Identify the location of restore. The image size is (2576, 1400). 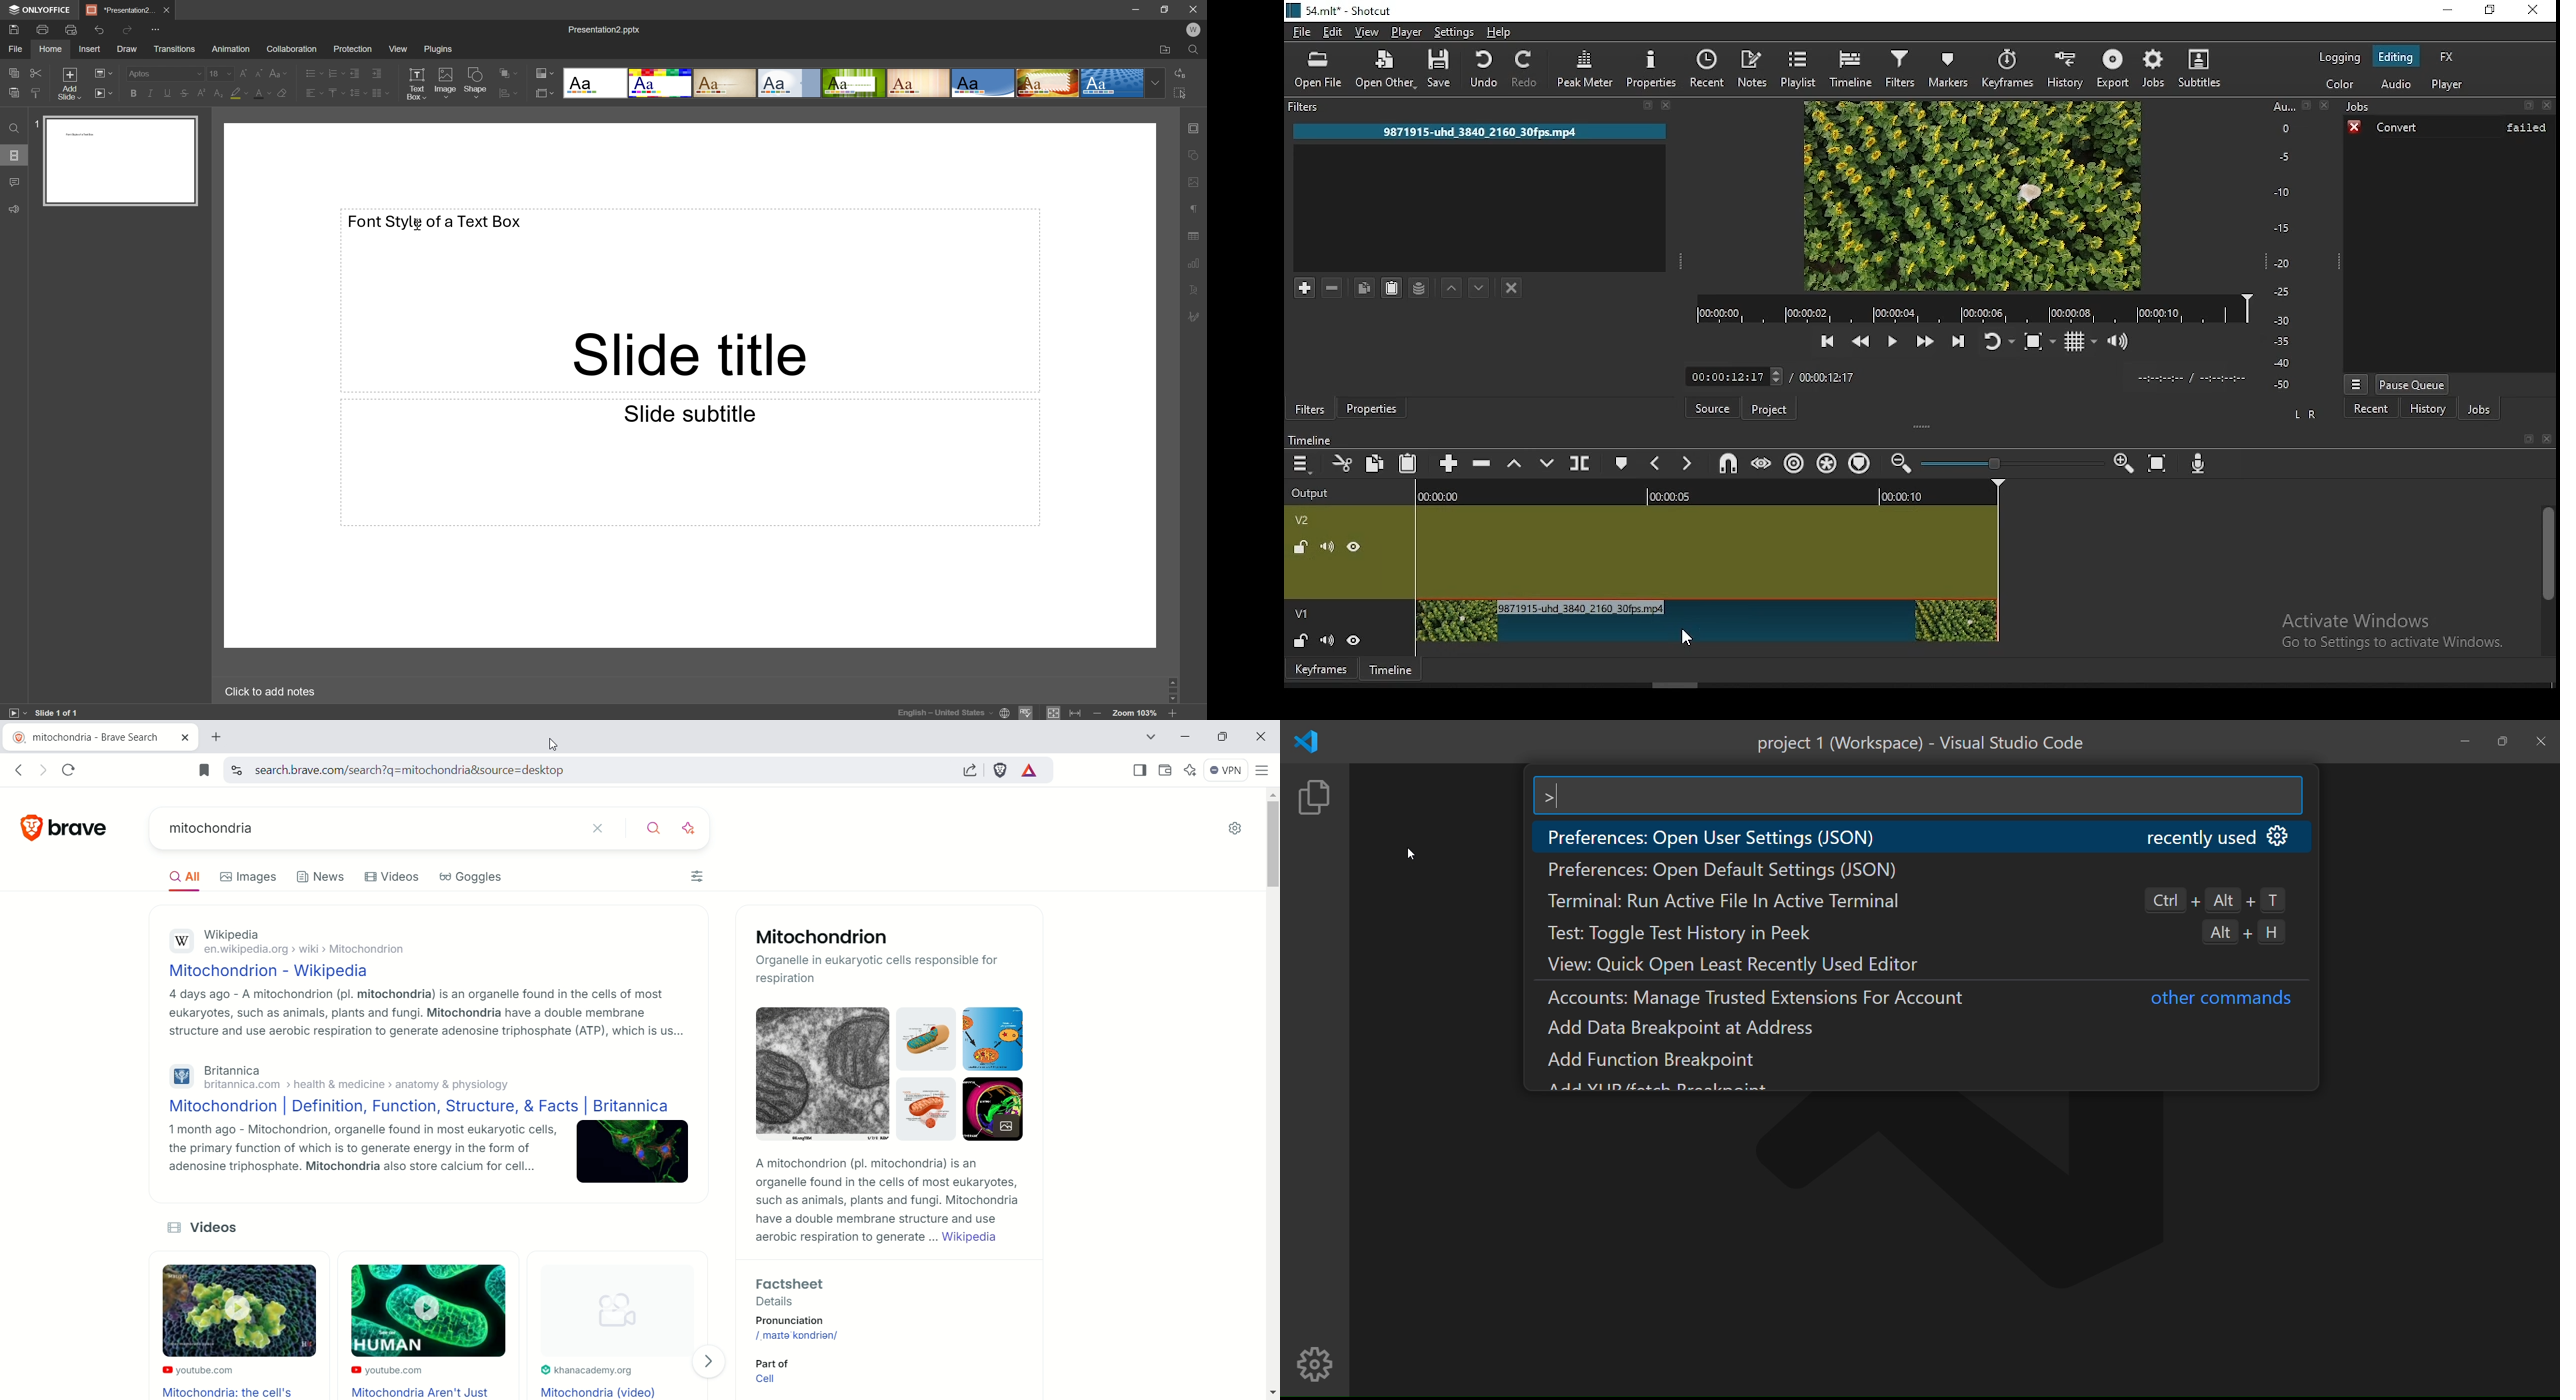
(2491, 10).